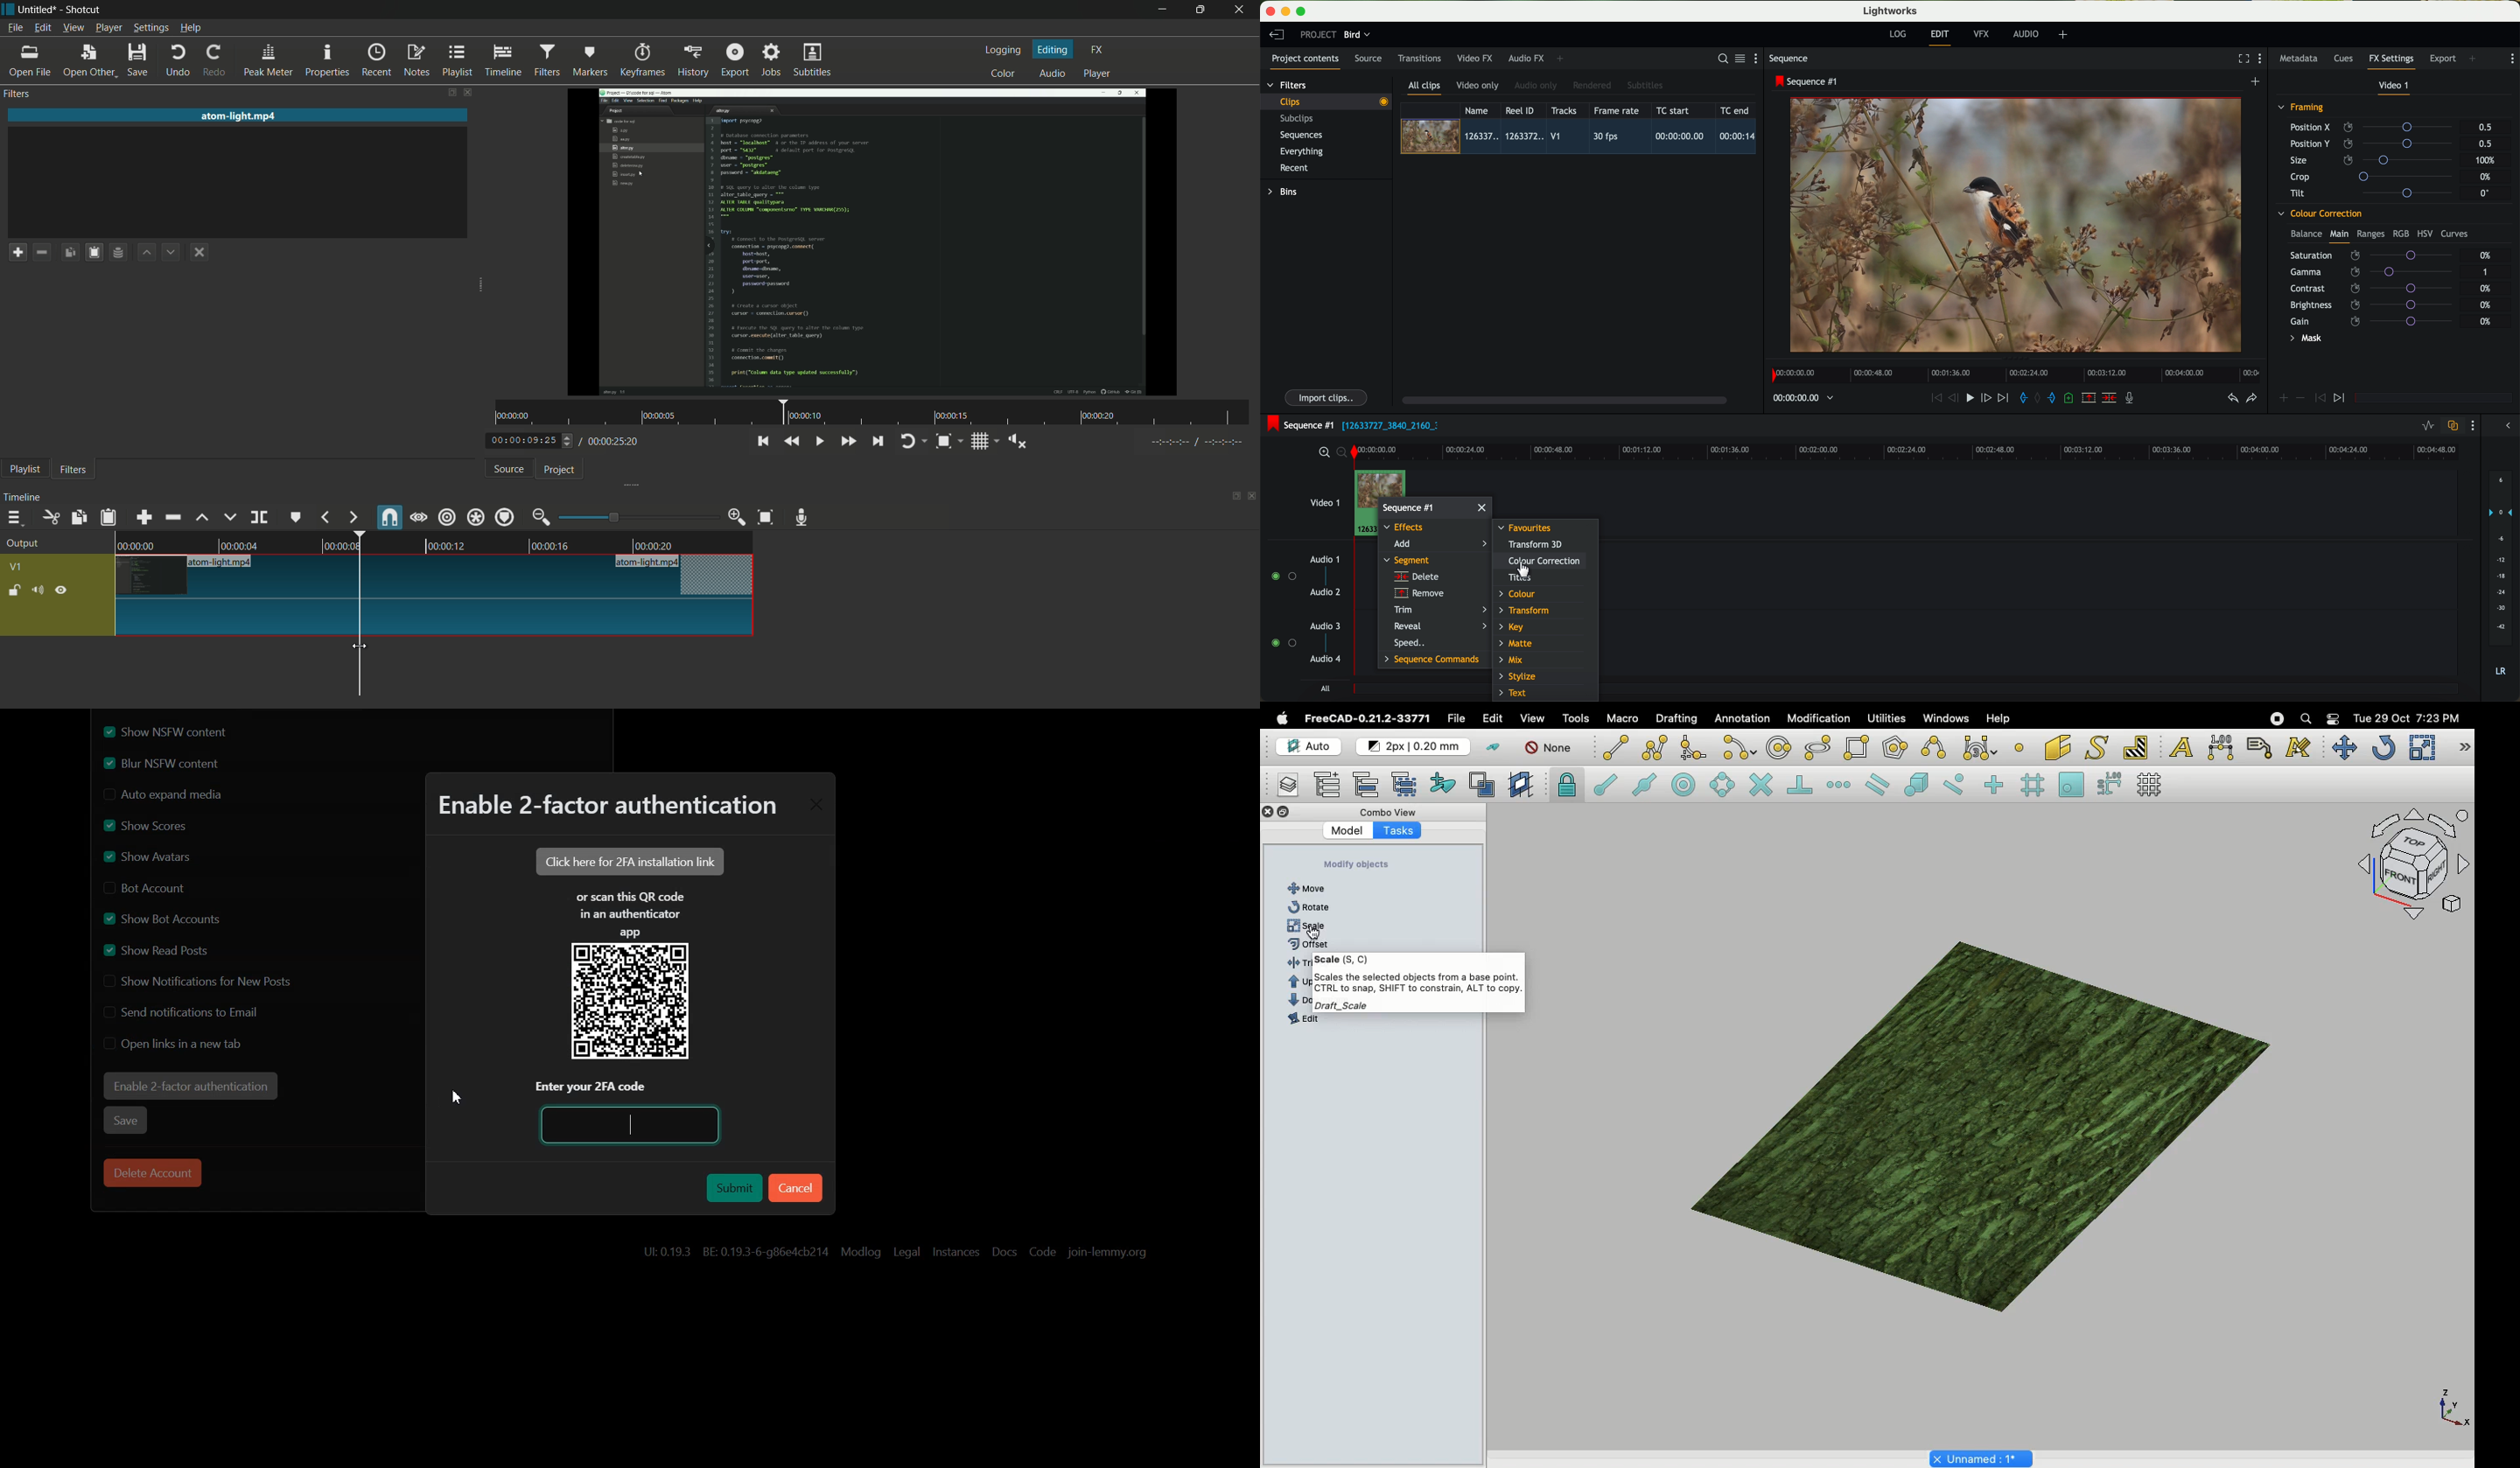 Image resolution: width=2520 pixels, height=1484 pixels. What do you see at coordinates (691, 61) in the screenshot?
I see `history` at bounding box center [691, 61].